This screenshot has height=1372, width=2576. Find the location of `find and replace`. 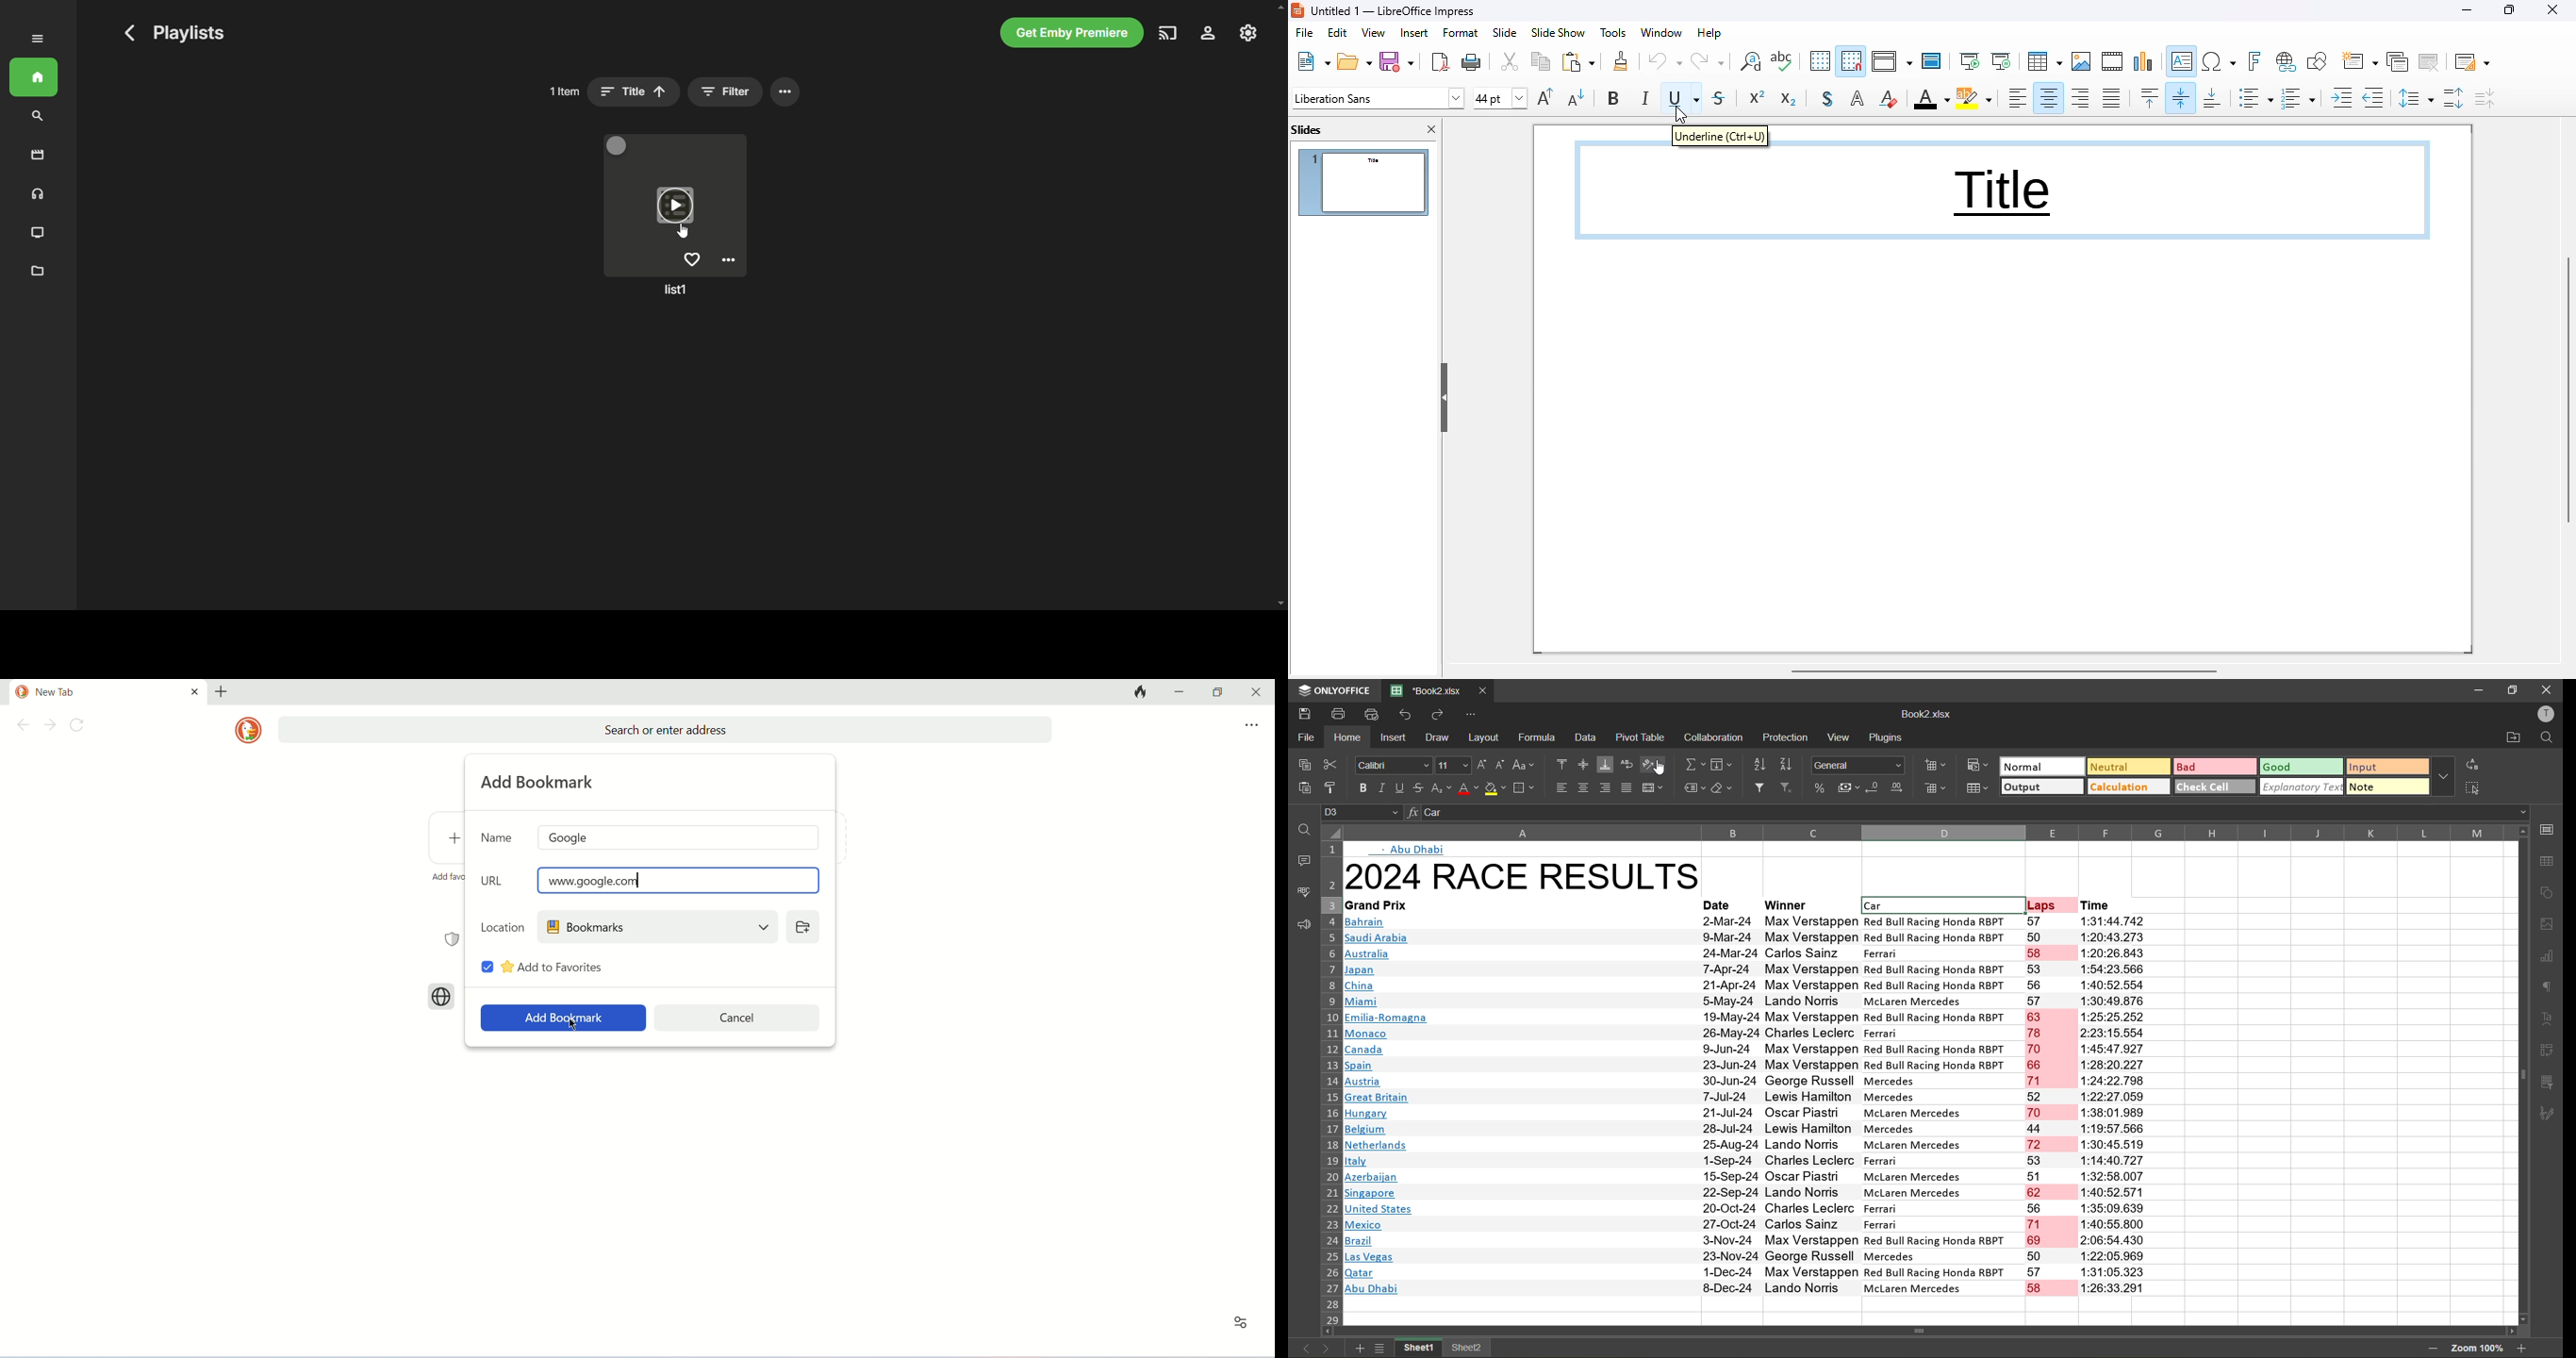

find and replace is located at coordinates (1751, 61).